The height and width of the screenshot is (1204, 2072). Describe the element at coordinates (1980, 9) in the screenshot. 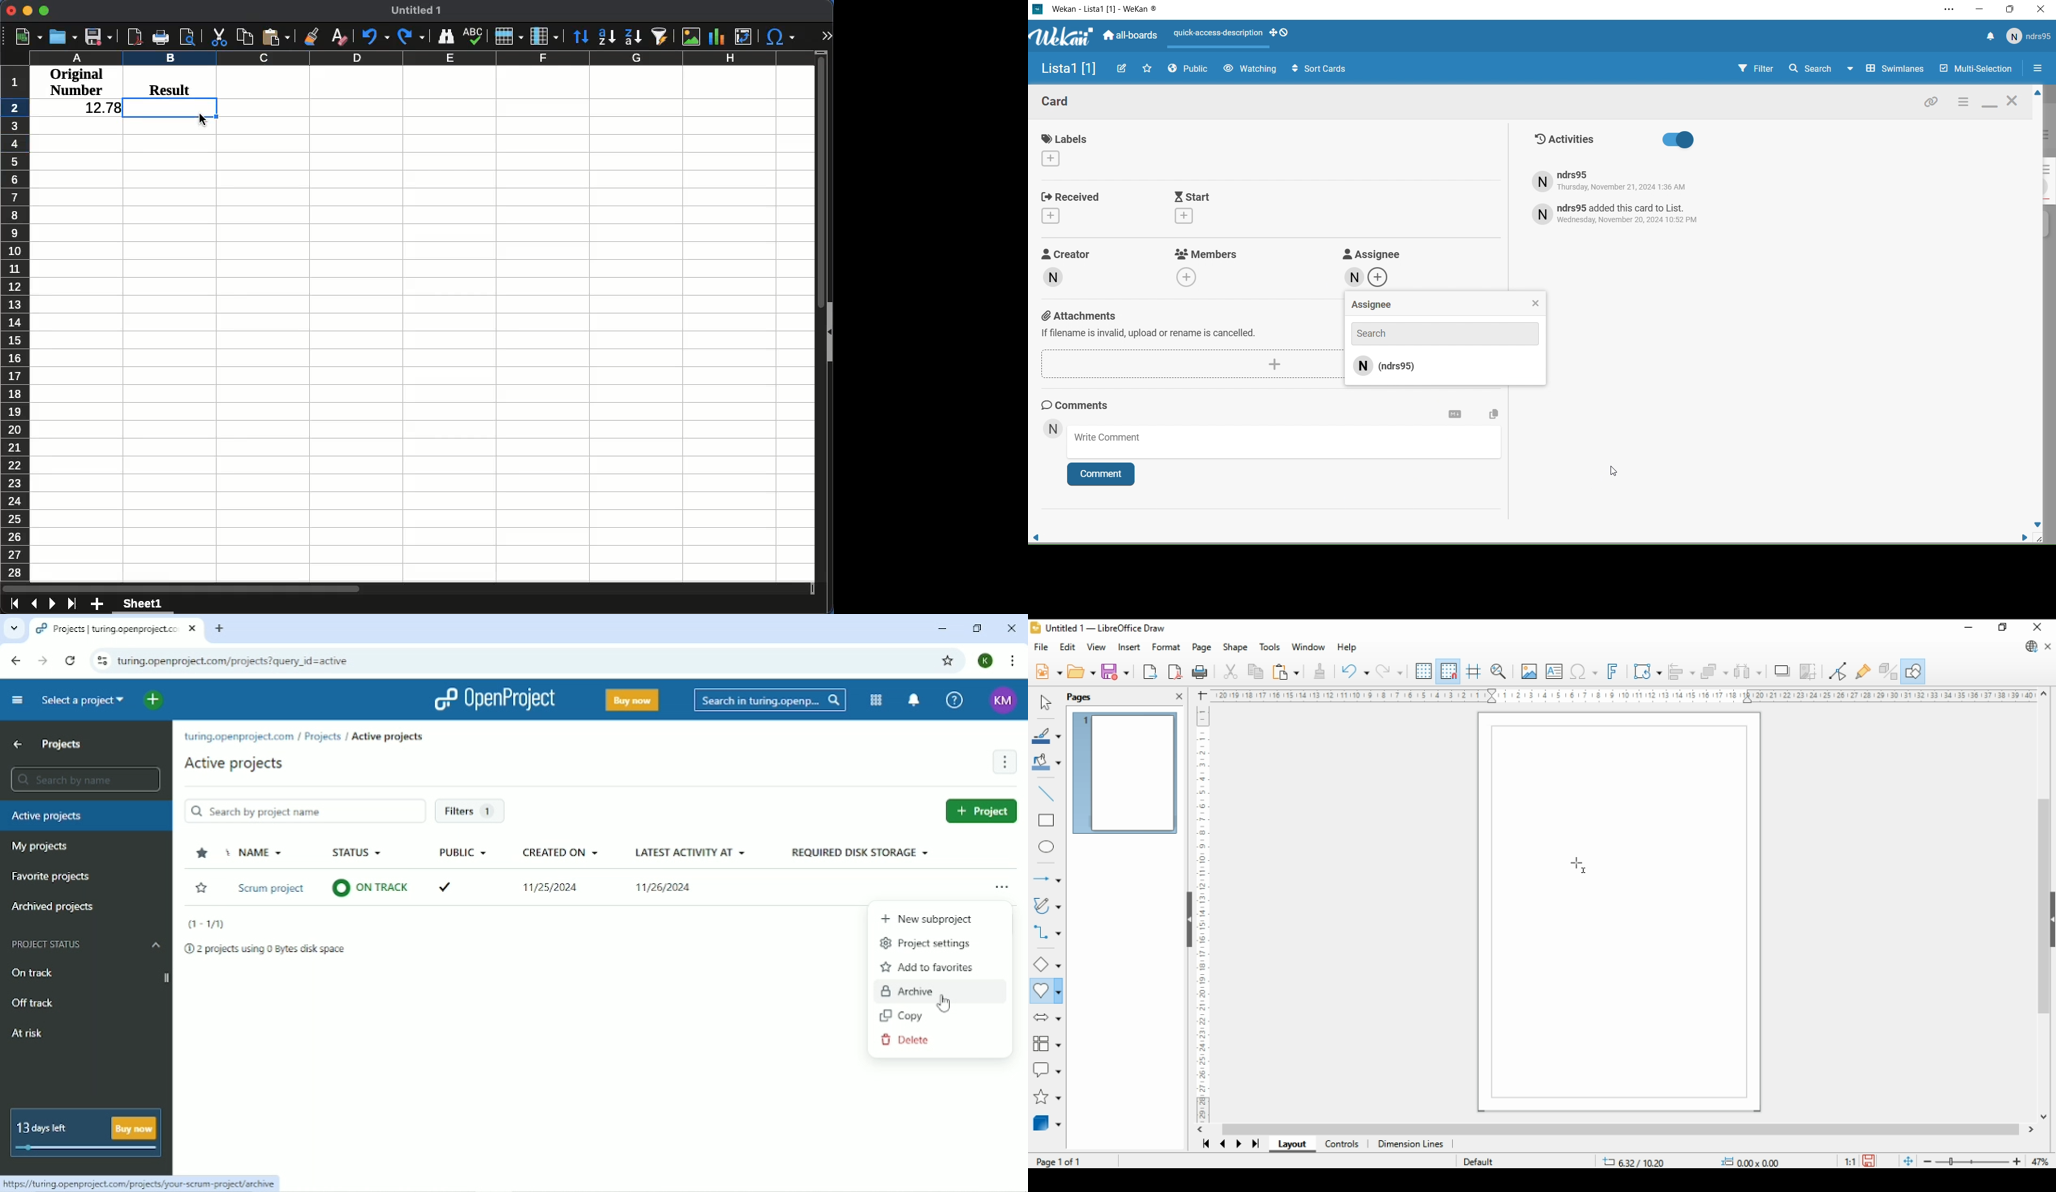

I see `Minimize` at that location.